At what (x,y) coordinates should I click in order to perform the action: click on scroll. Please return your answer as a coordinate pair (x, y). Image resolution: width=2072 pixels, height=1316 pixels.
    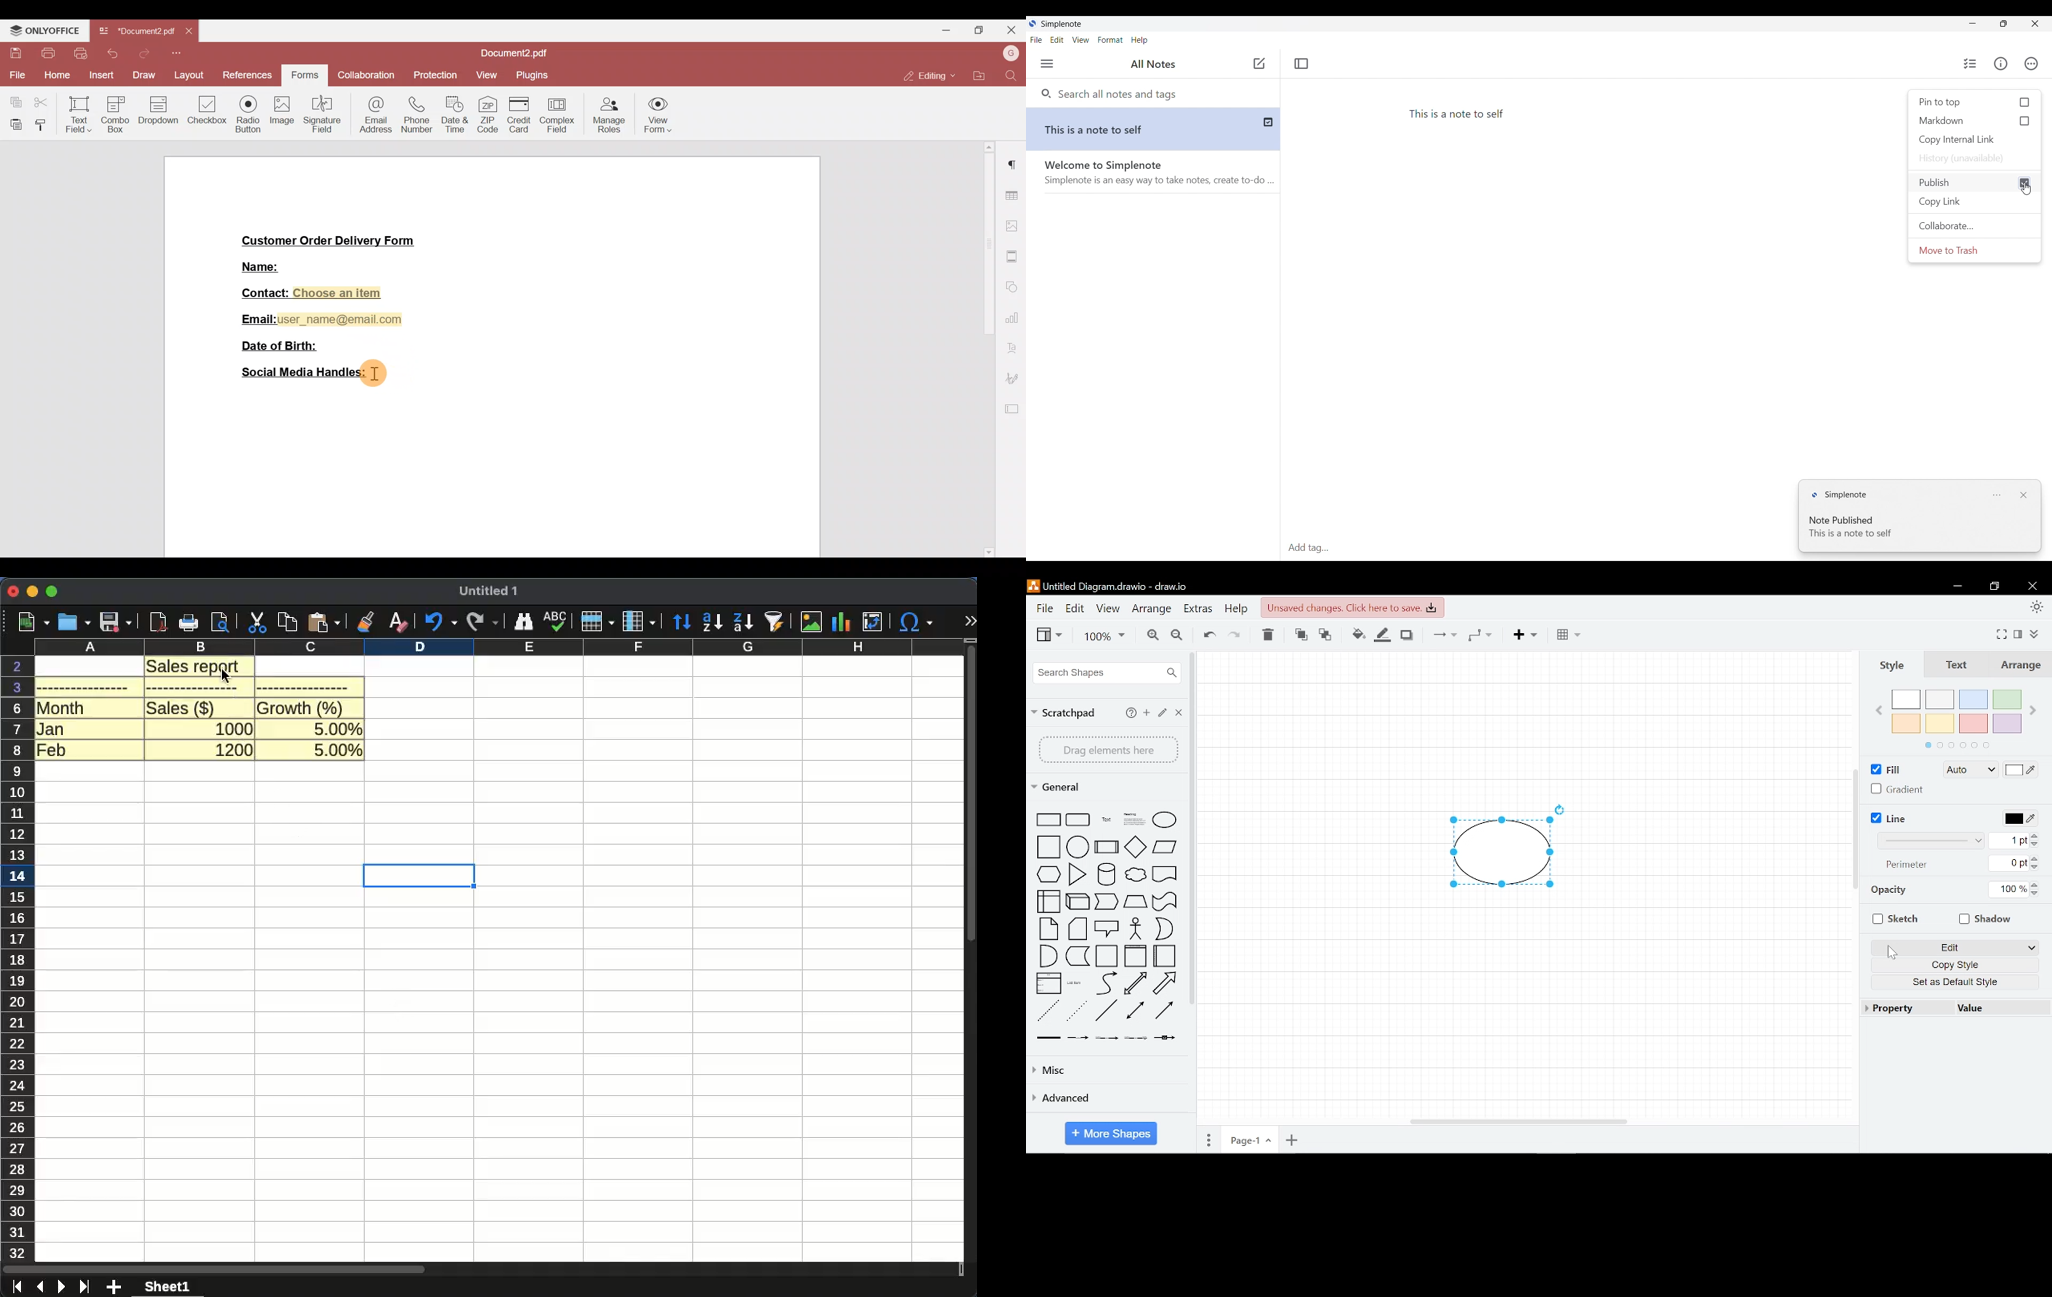
    Looking at the image, I should click on (971, 958).